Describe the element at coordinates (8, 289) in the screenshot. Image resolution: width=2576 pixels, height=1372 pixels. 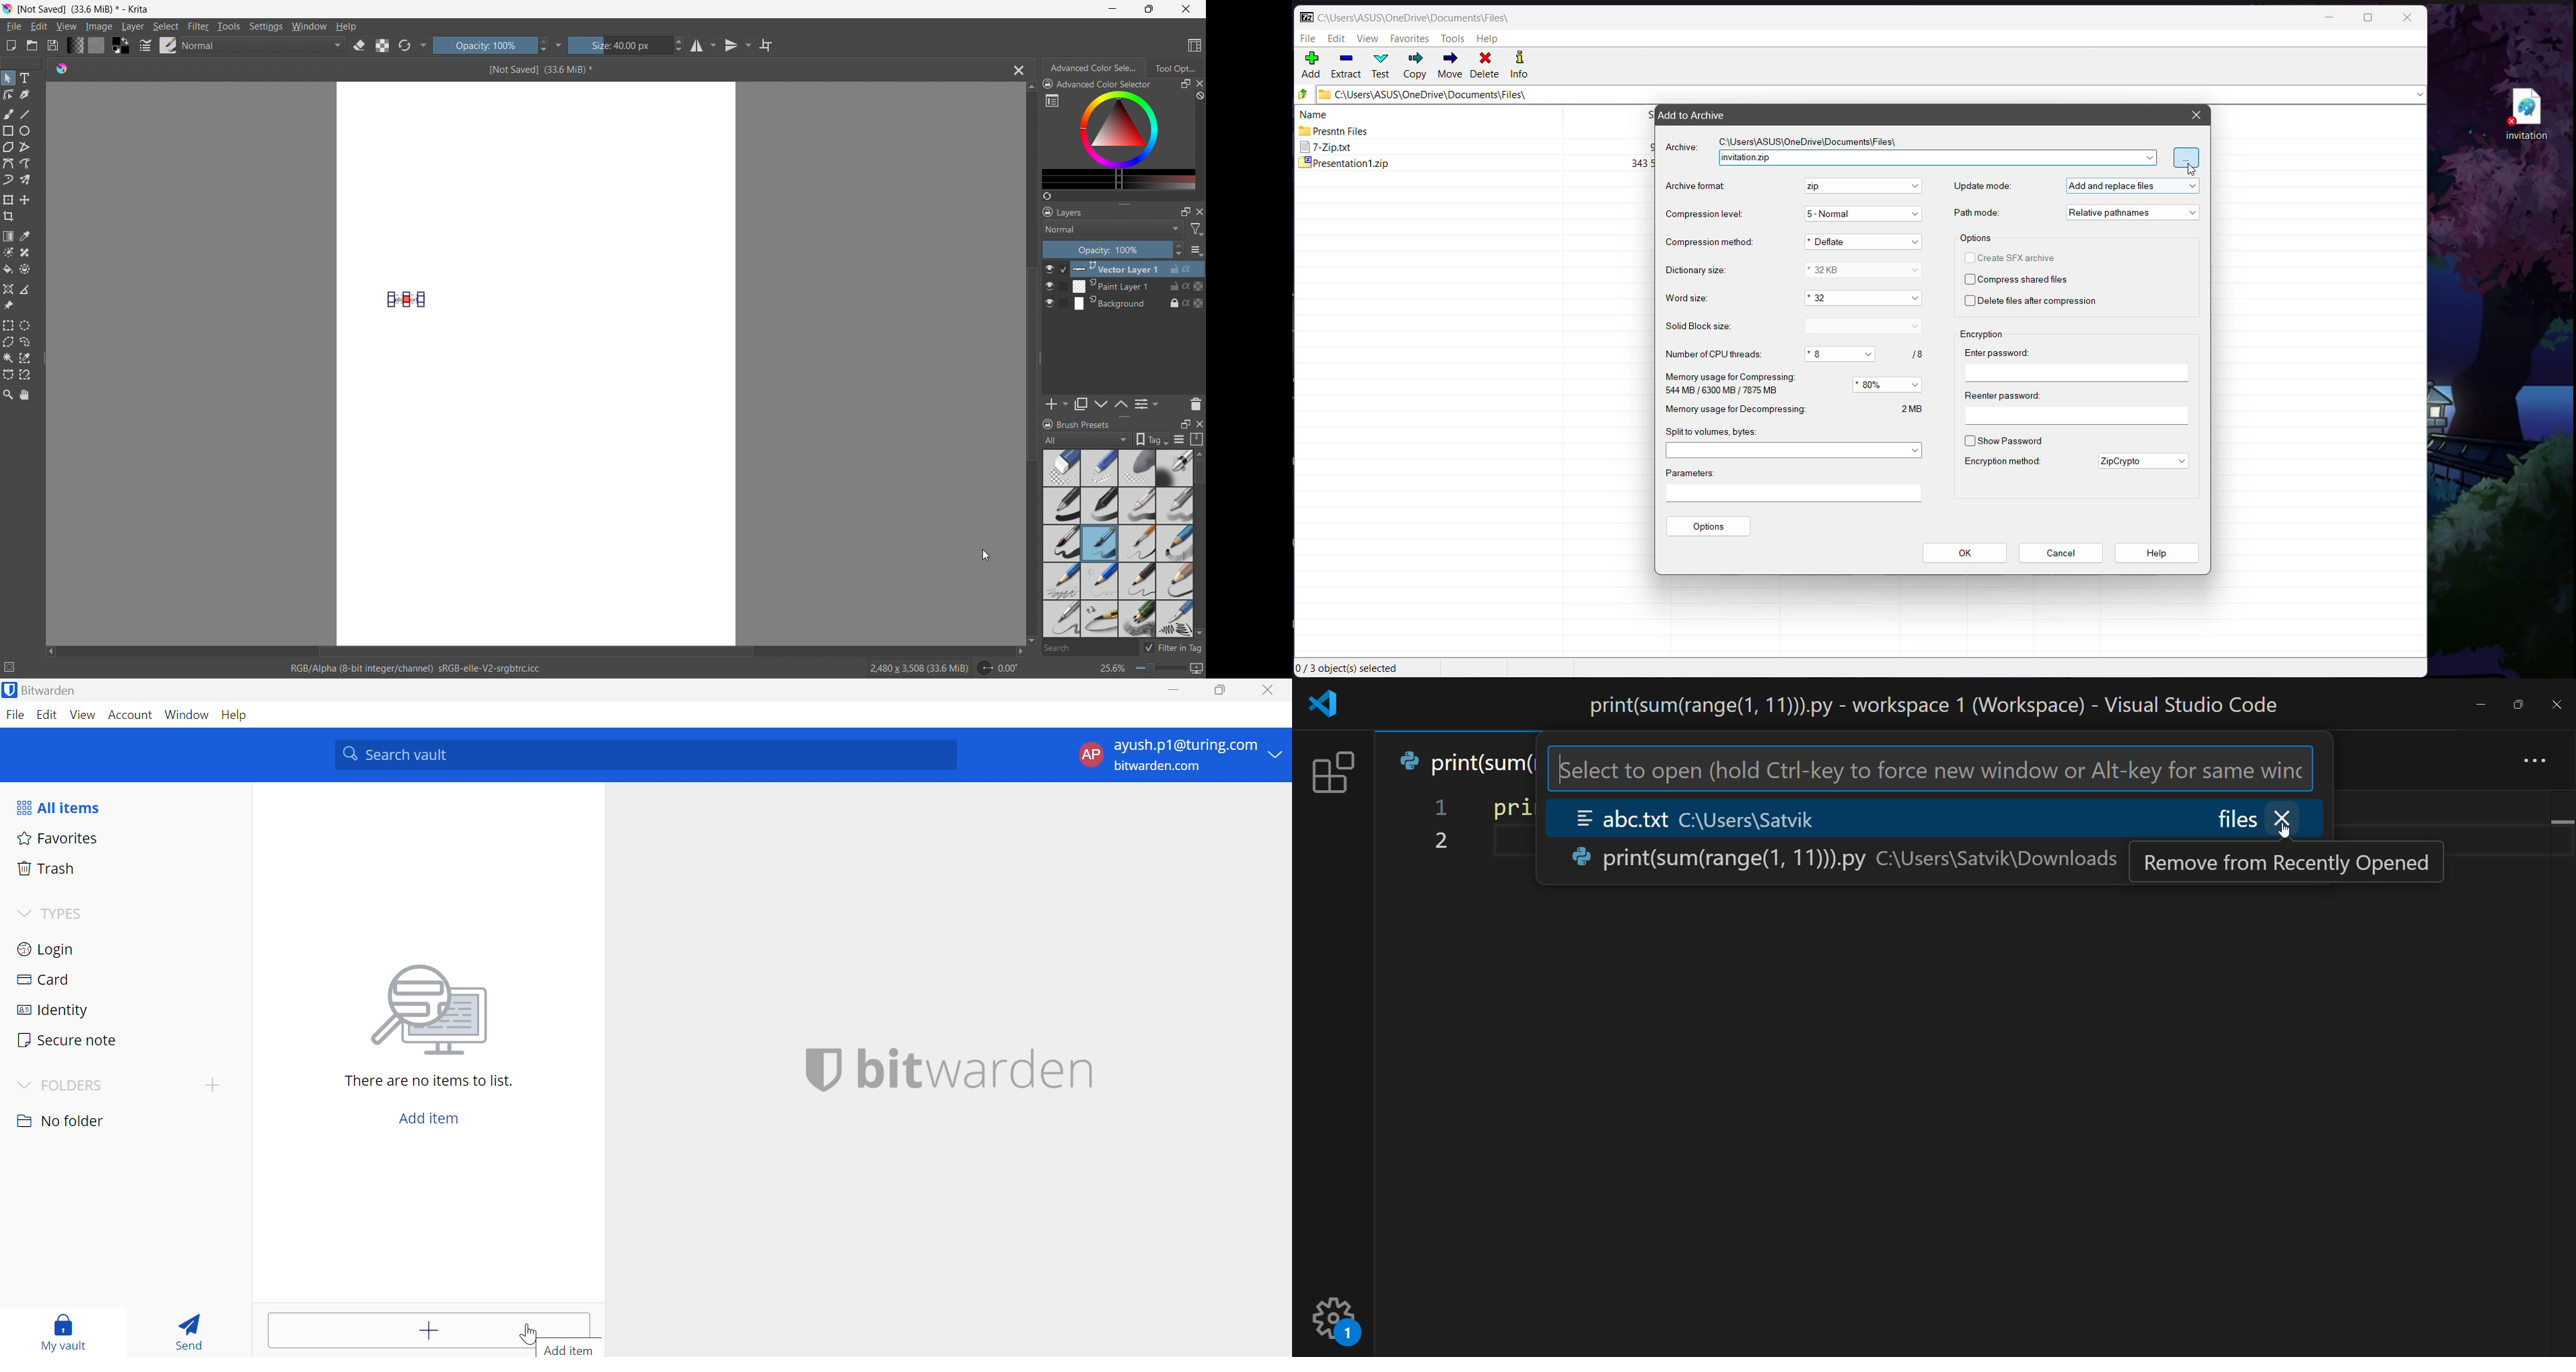
I see `assistant tool` at that location.